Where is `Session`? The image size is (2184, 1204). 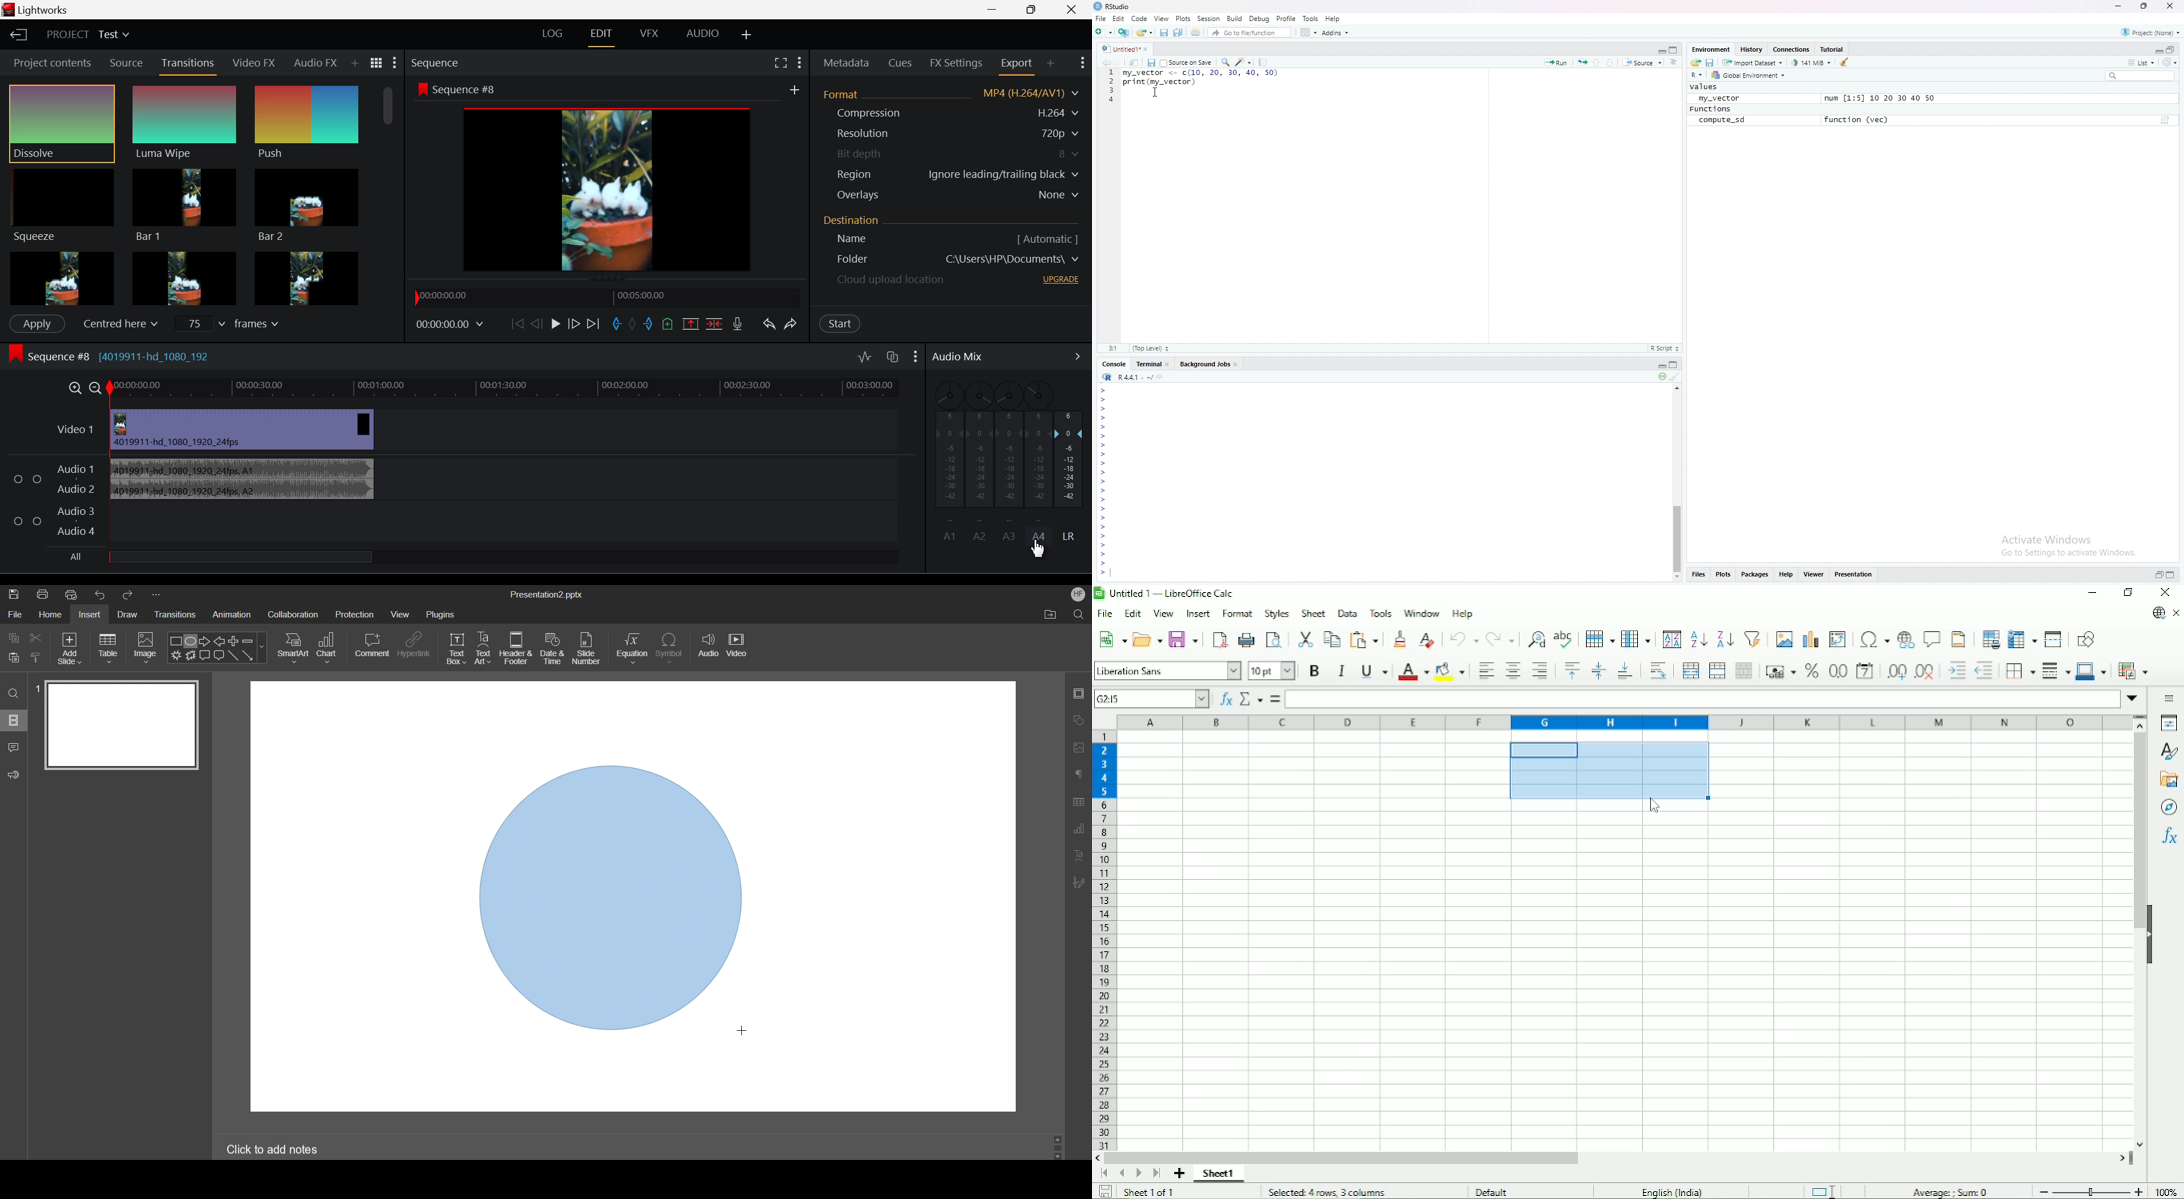 Session is located at coordinates (1208, 19).